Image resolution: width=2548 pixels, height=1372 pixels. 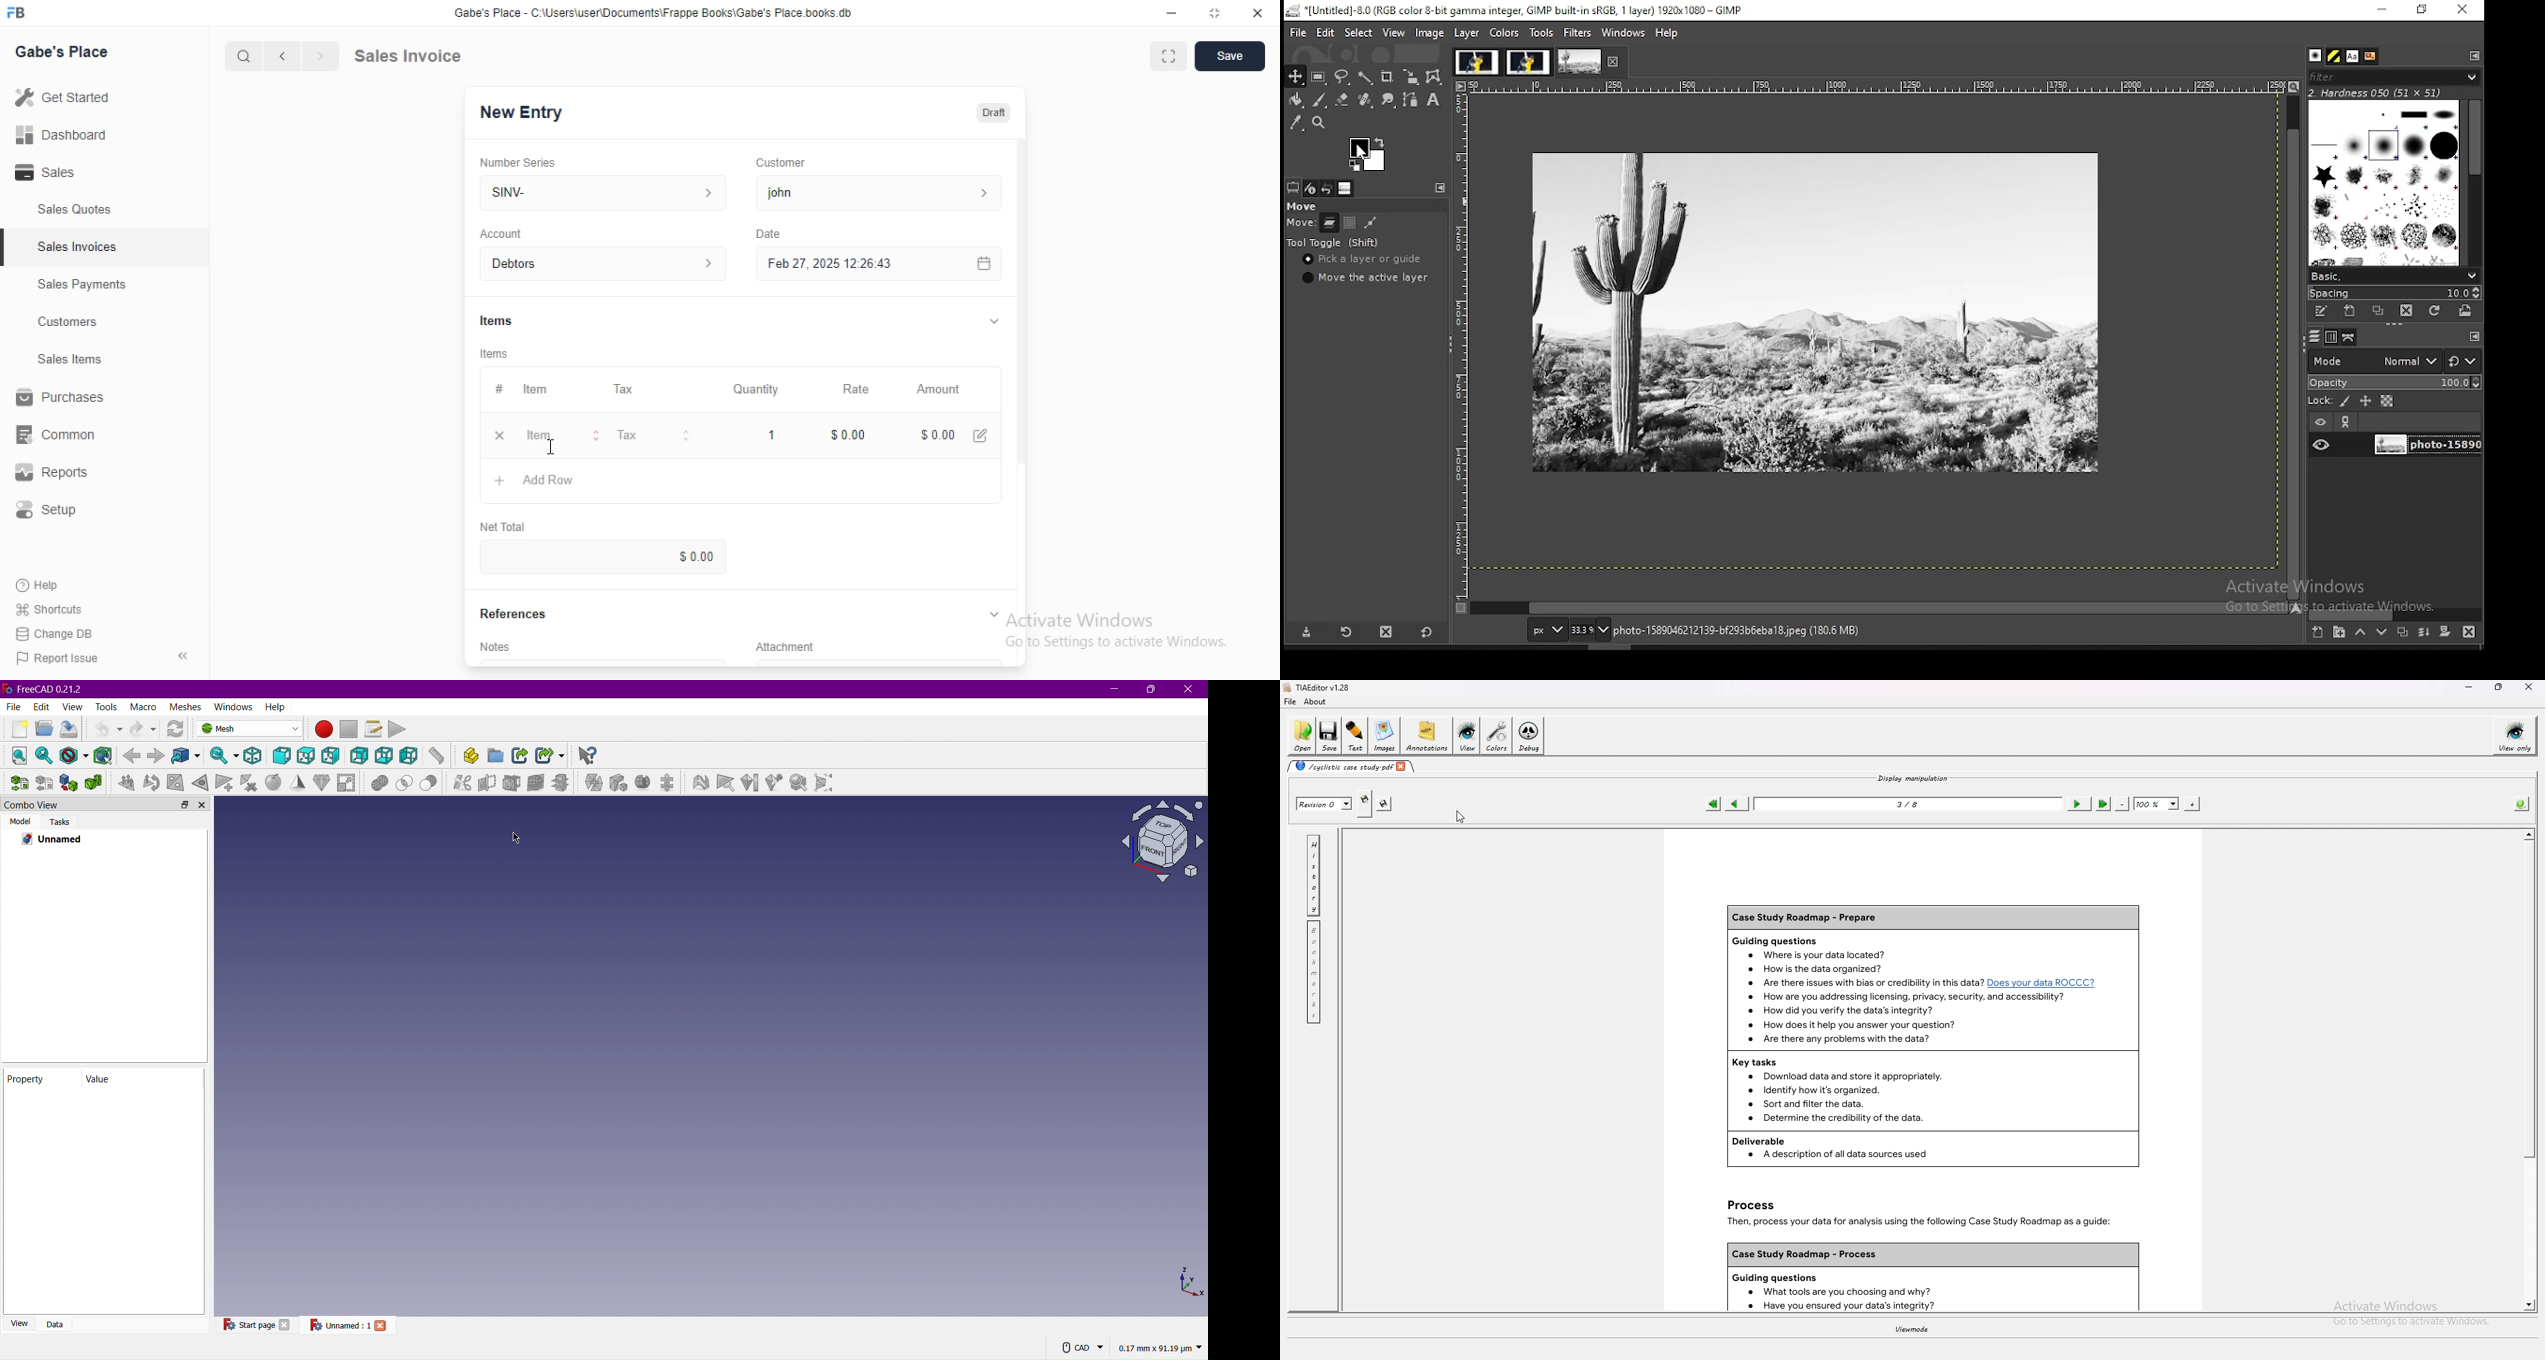 I want to click on Sales Invoice, so click(x=449, y=56).